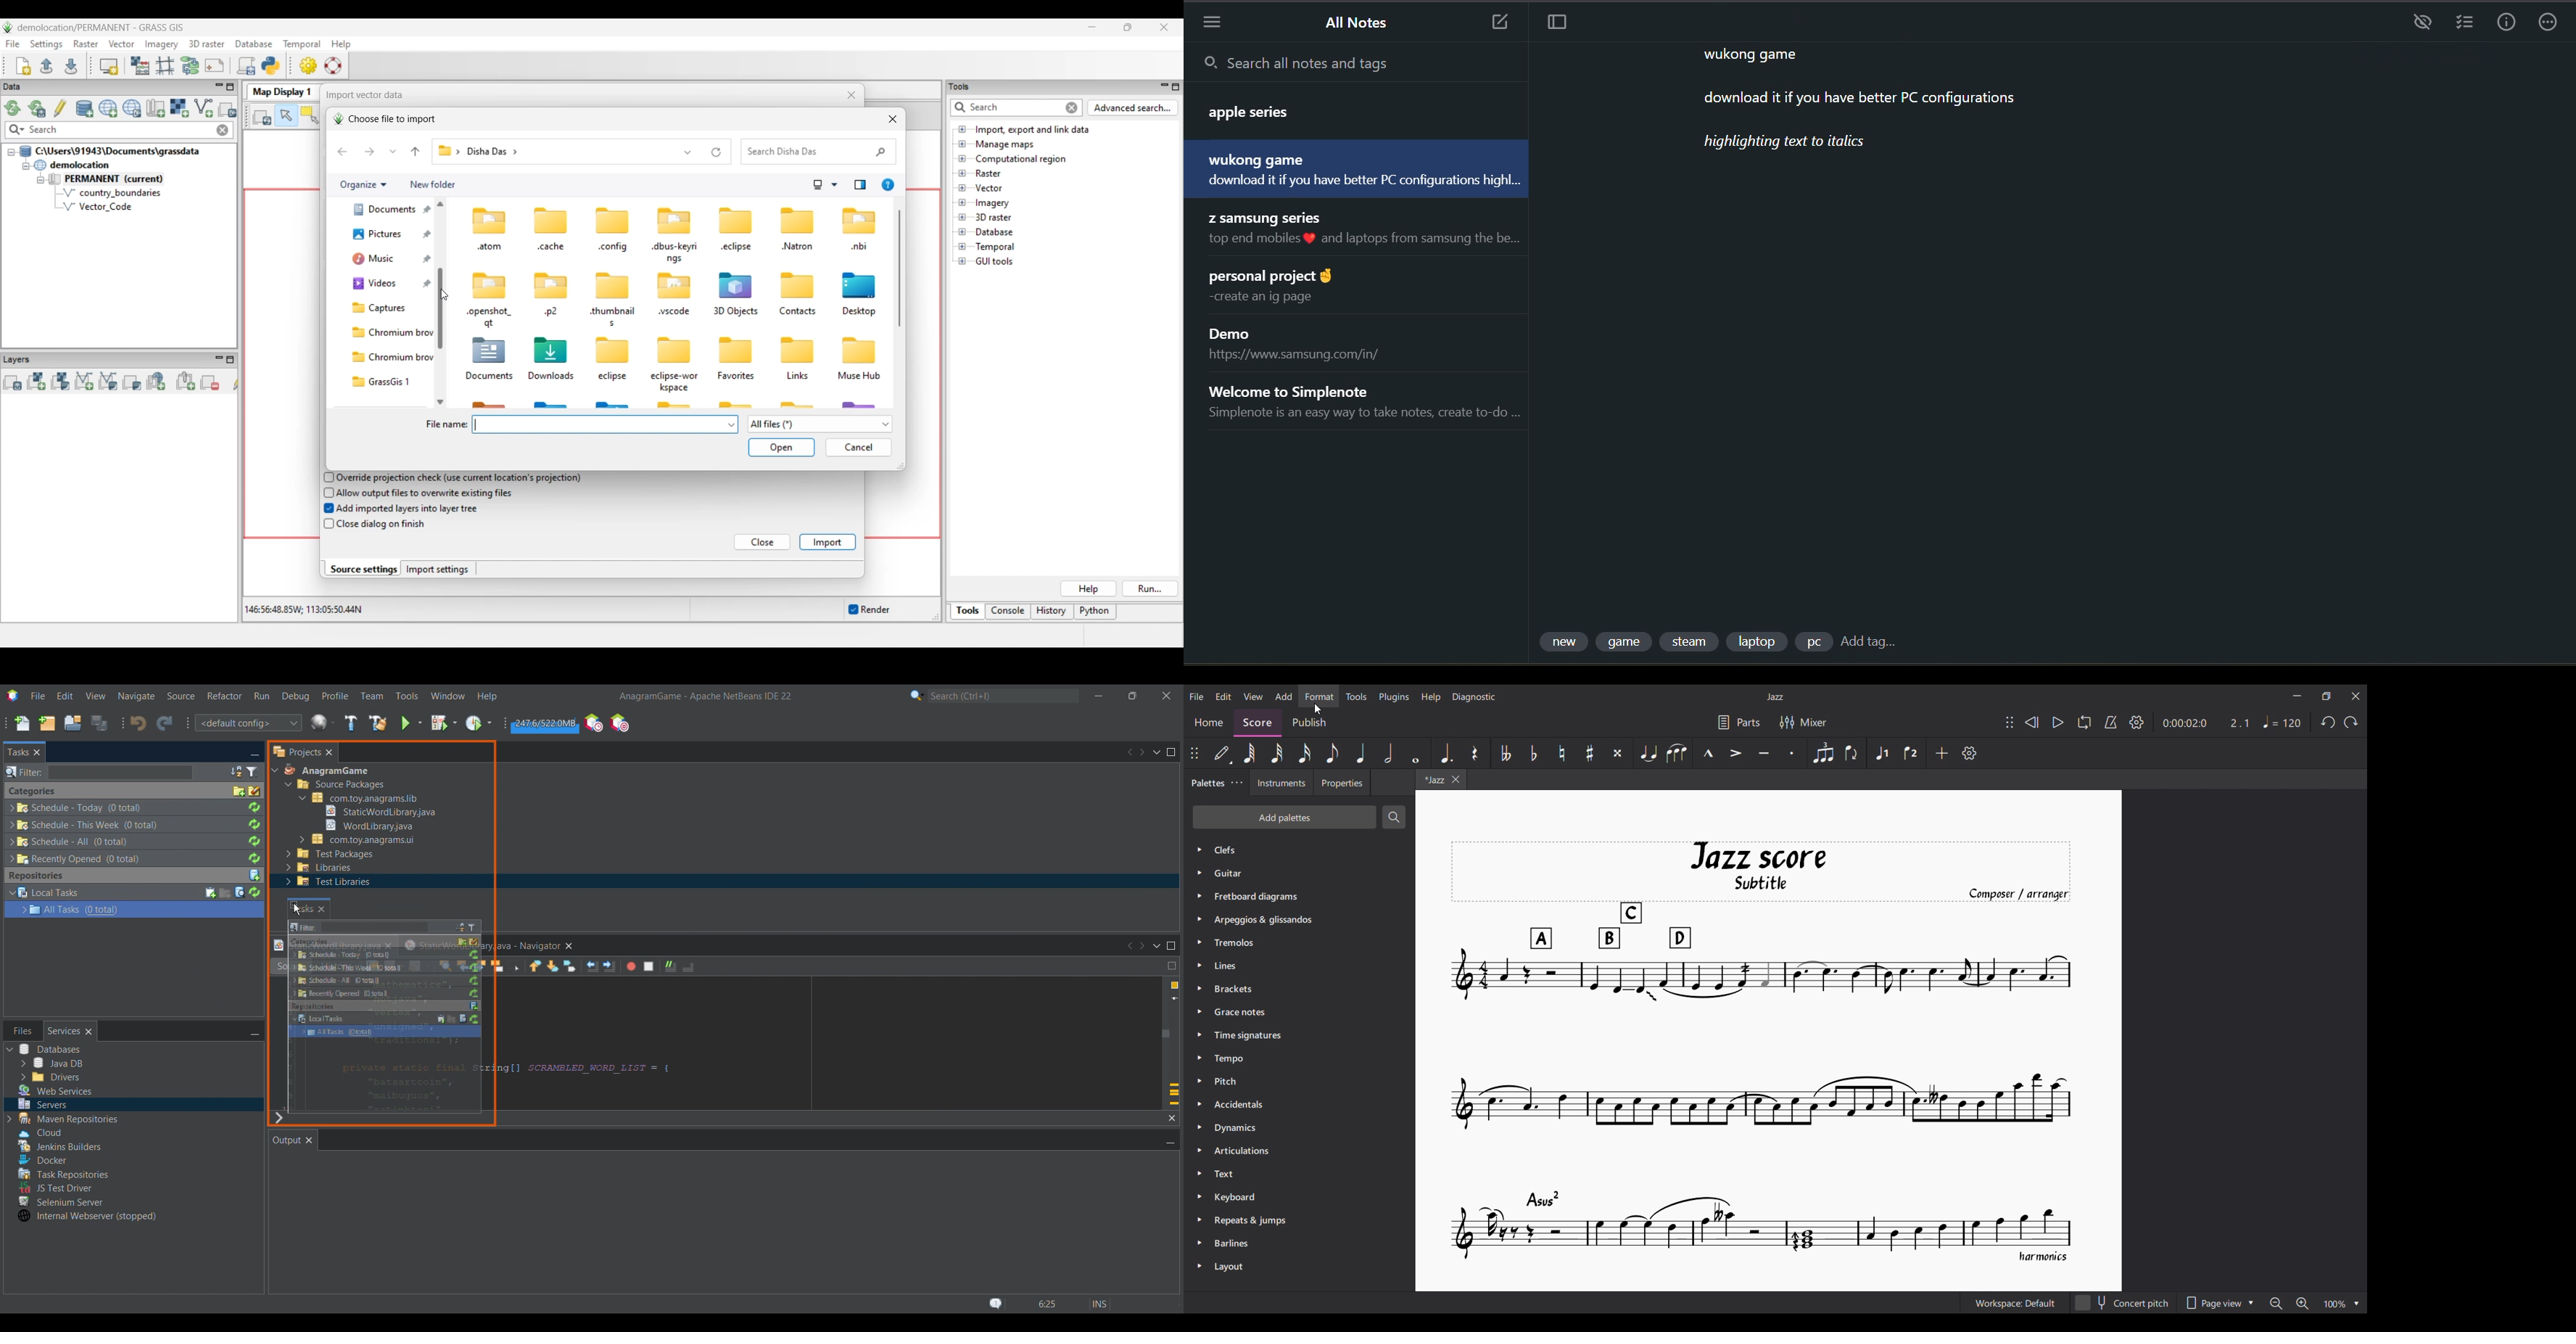  What do you see at coordinates (1756, 641) in the screenshot?
I see `tag 4` at bounding box center [1756, 641].